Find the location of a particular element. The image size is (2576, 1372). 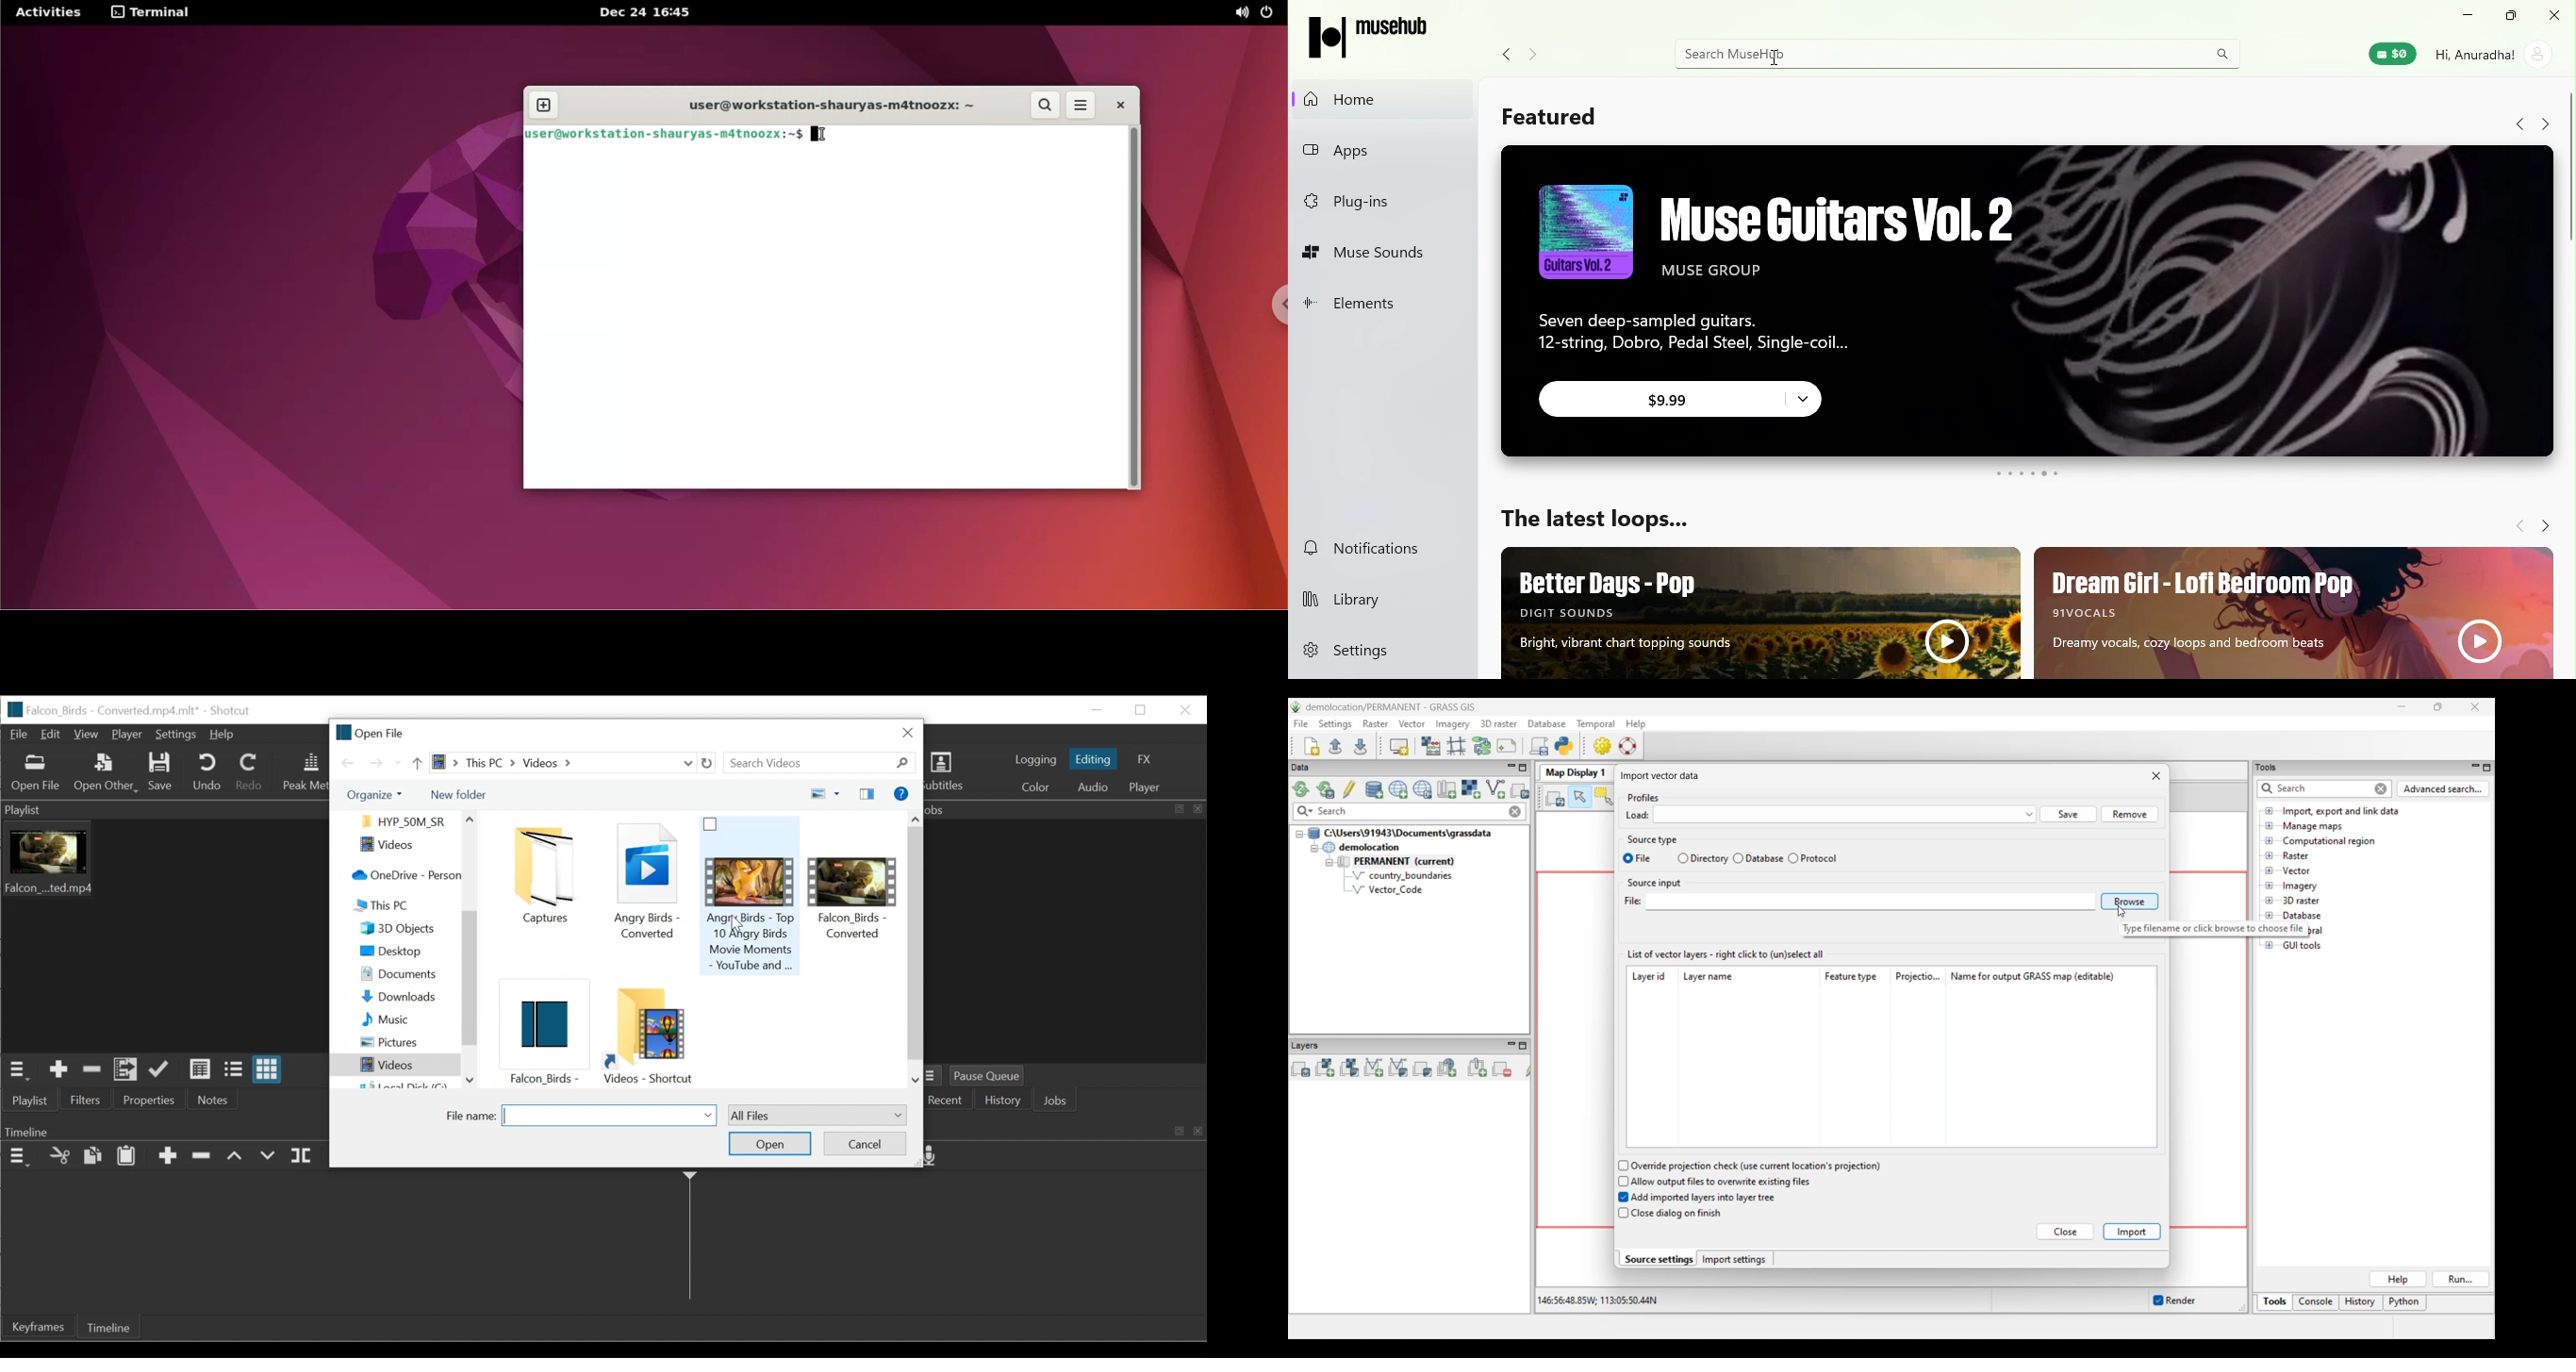

select is located at coordinates (1680, 859).